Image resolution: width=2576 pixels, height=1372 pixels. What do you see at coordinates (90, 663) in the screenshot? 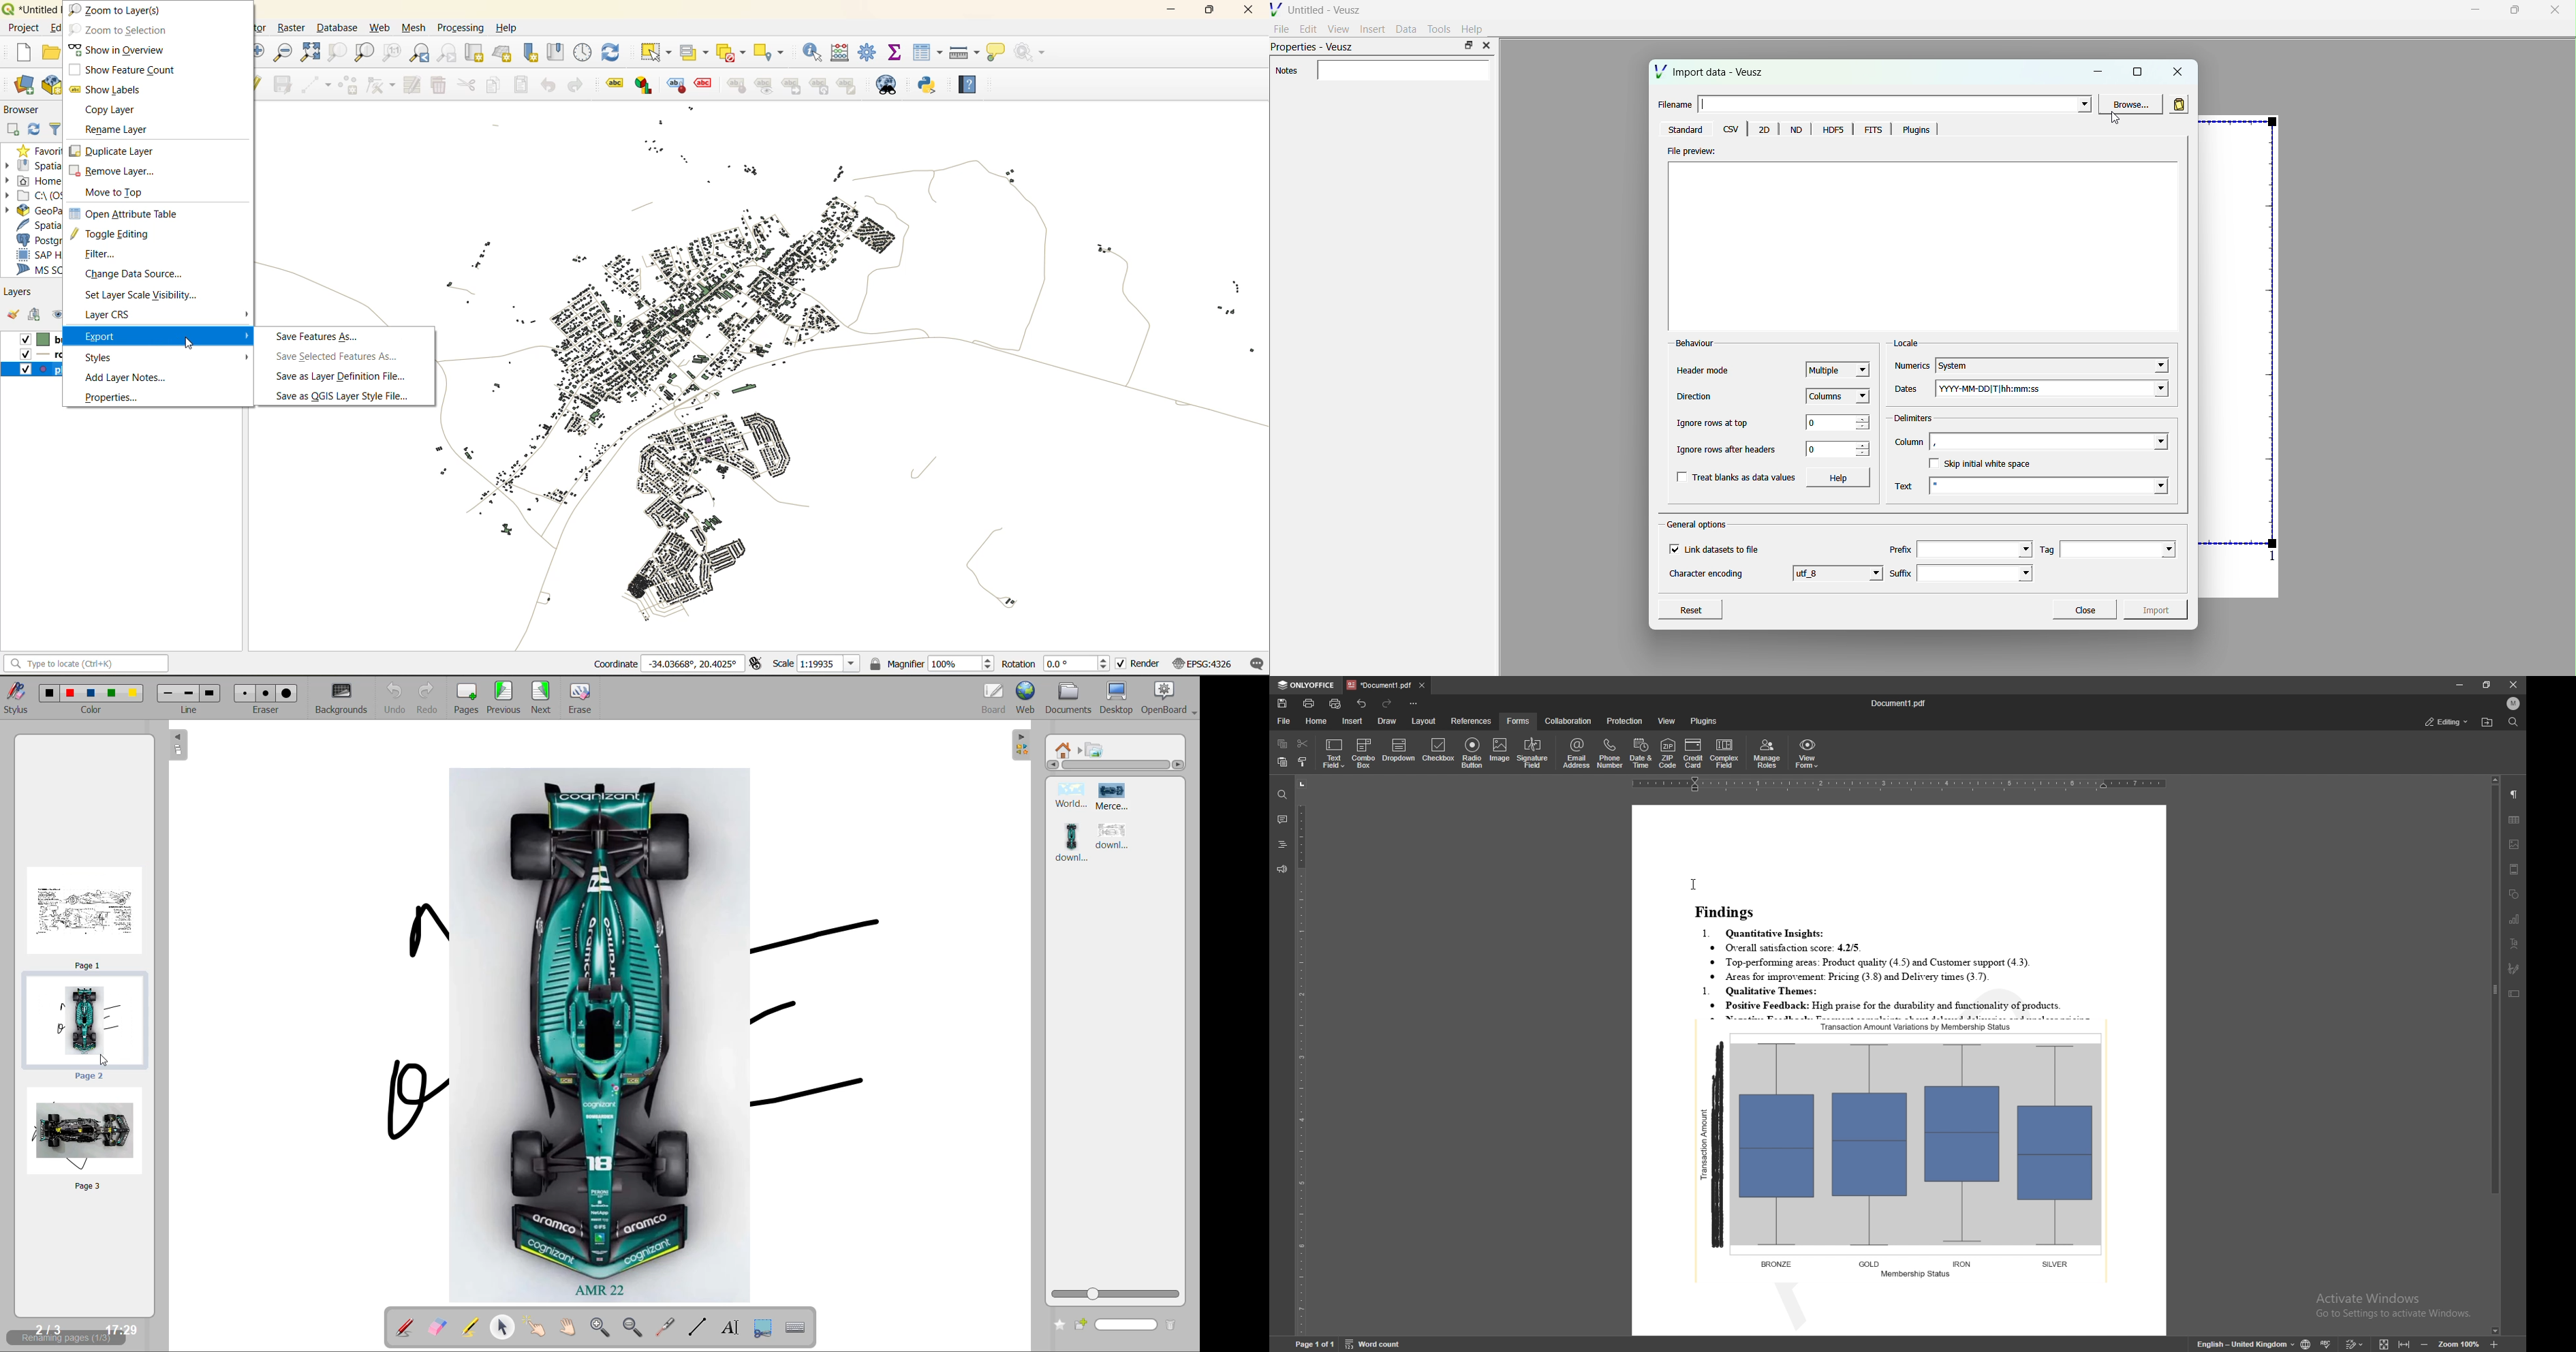
I see `statusbar` at bounding box center [90, 663].